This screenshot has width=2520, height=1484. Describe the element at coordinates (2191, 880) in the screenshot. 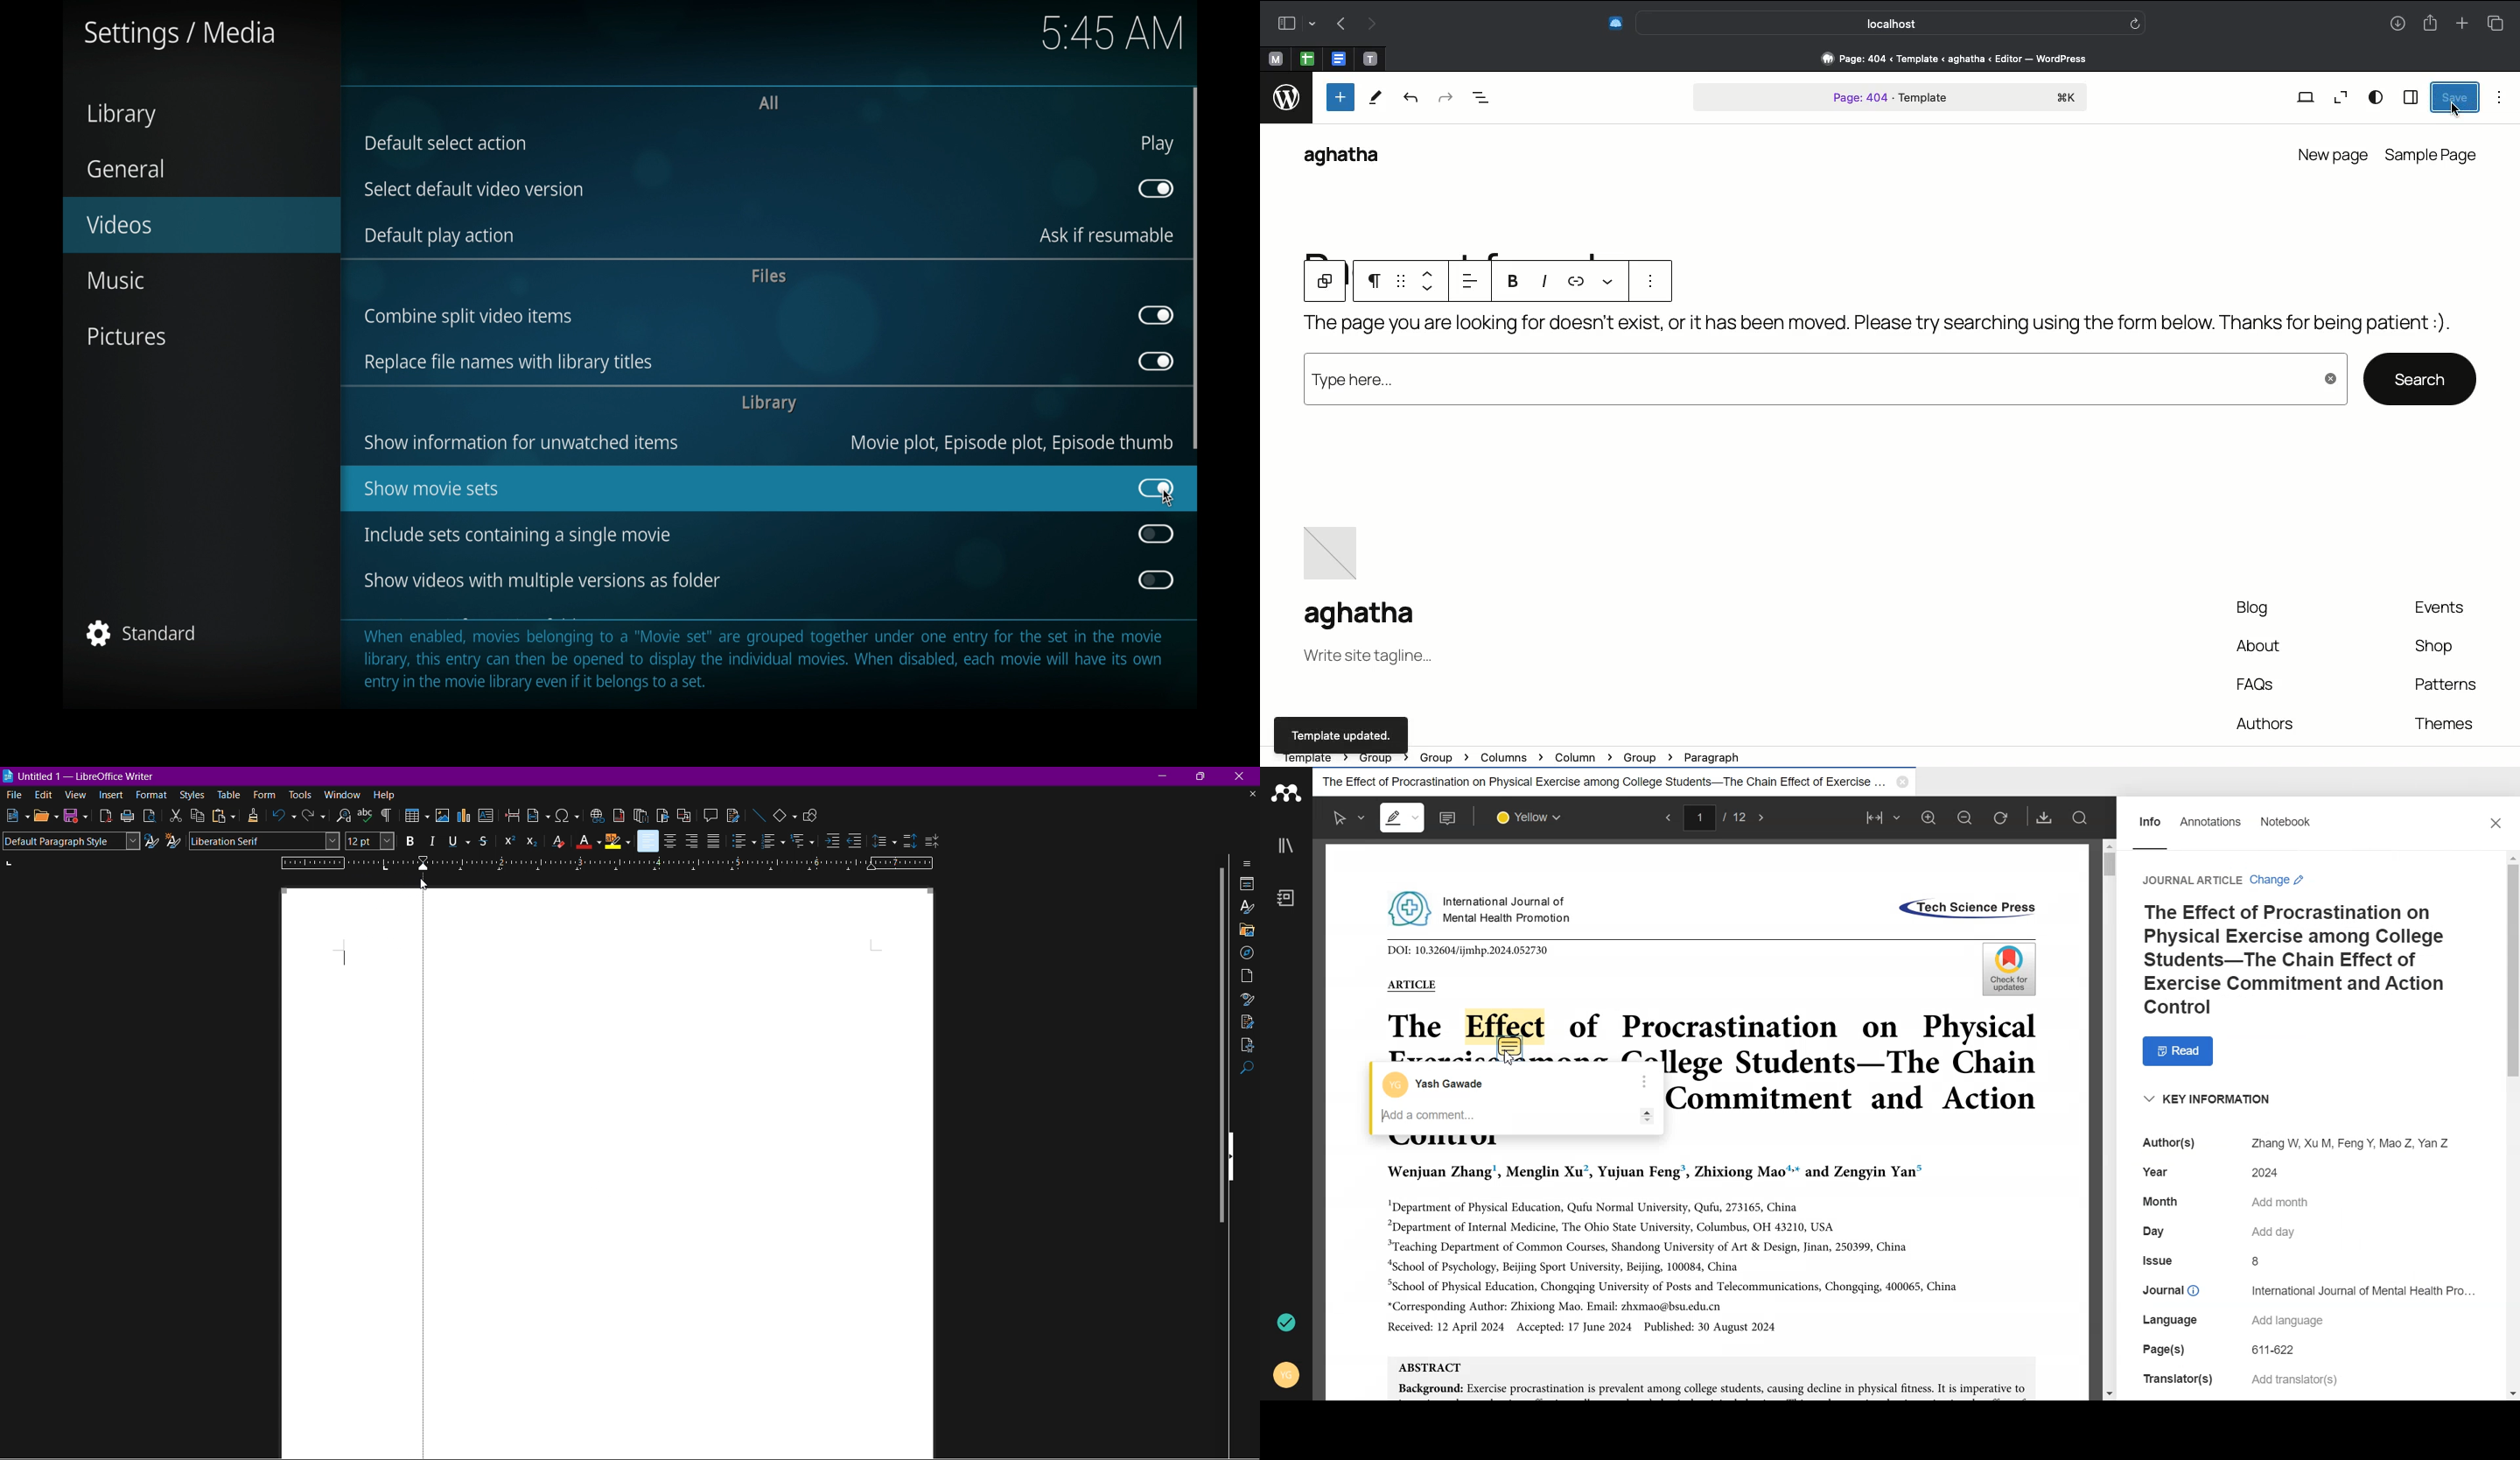

I see `Journal Article` at that location.